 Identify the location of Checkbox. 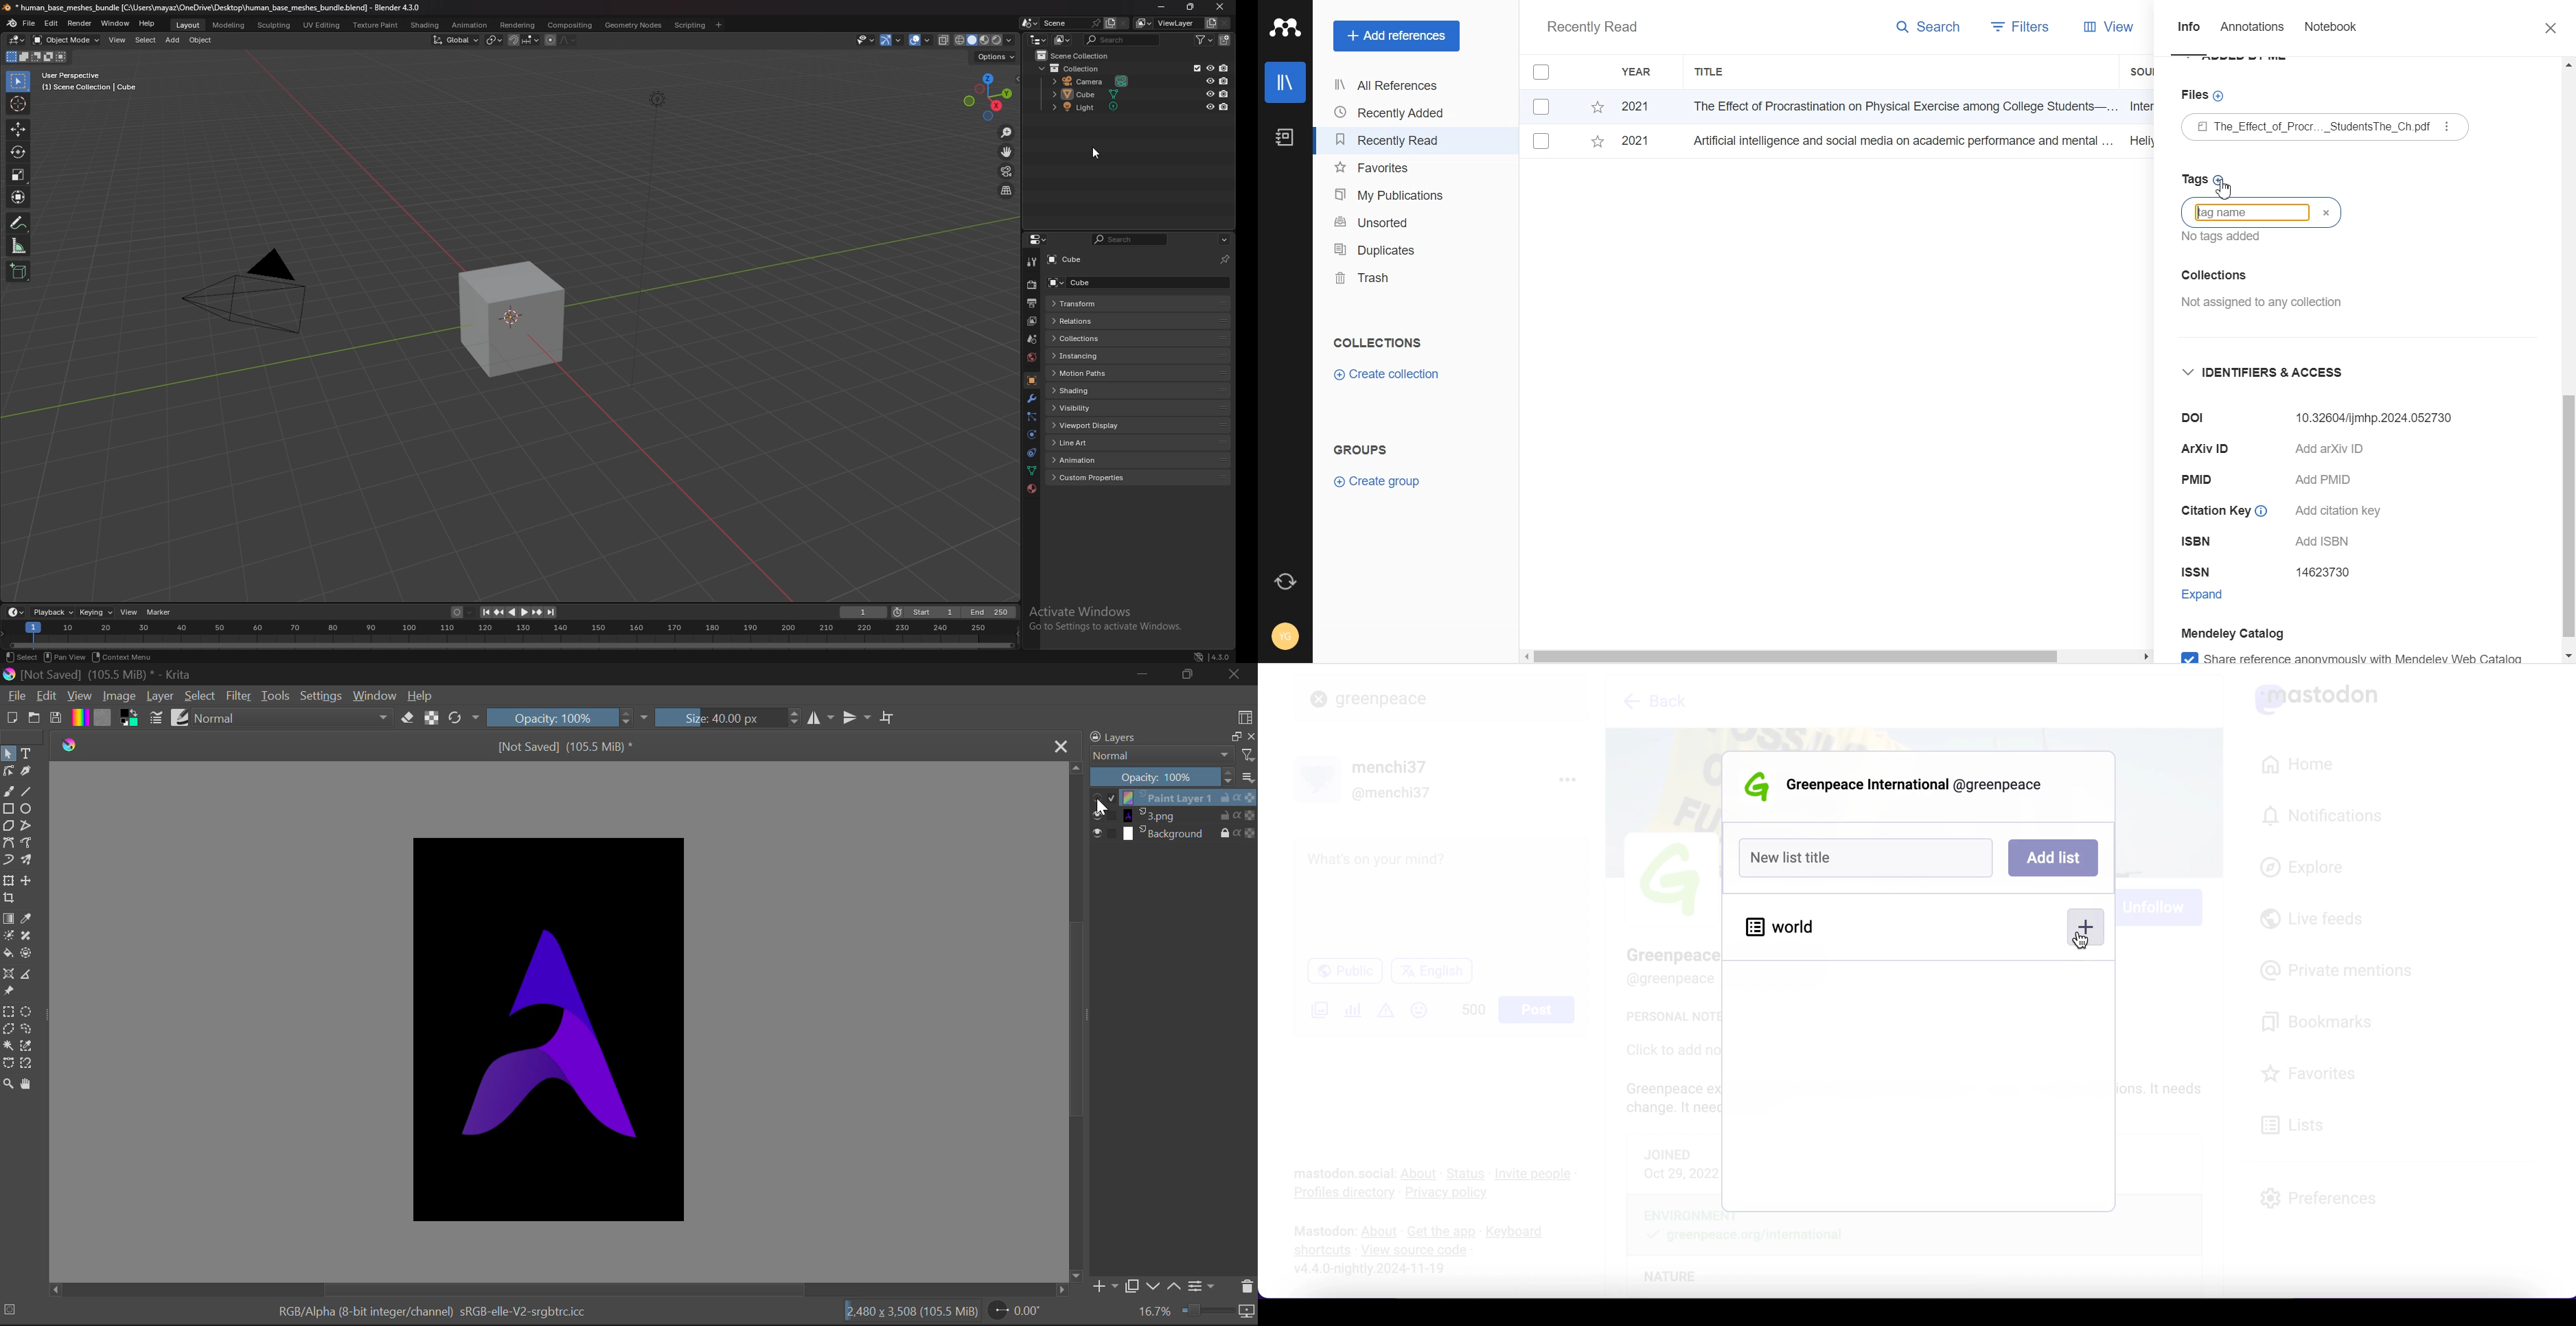
(1549, 71).